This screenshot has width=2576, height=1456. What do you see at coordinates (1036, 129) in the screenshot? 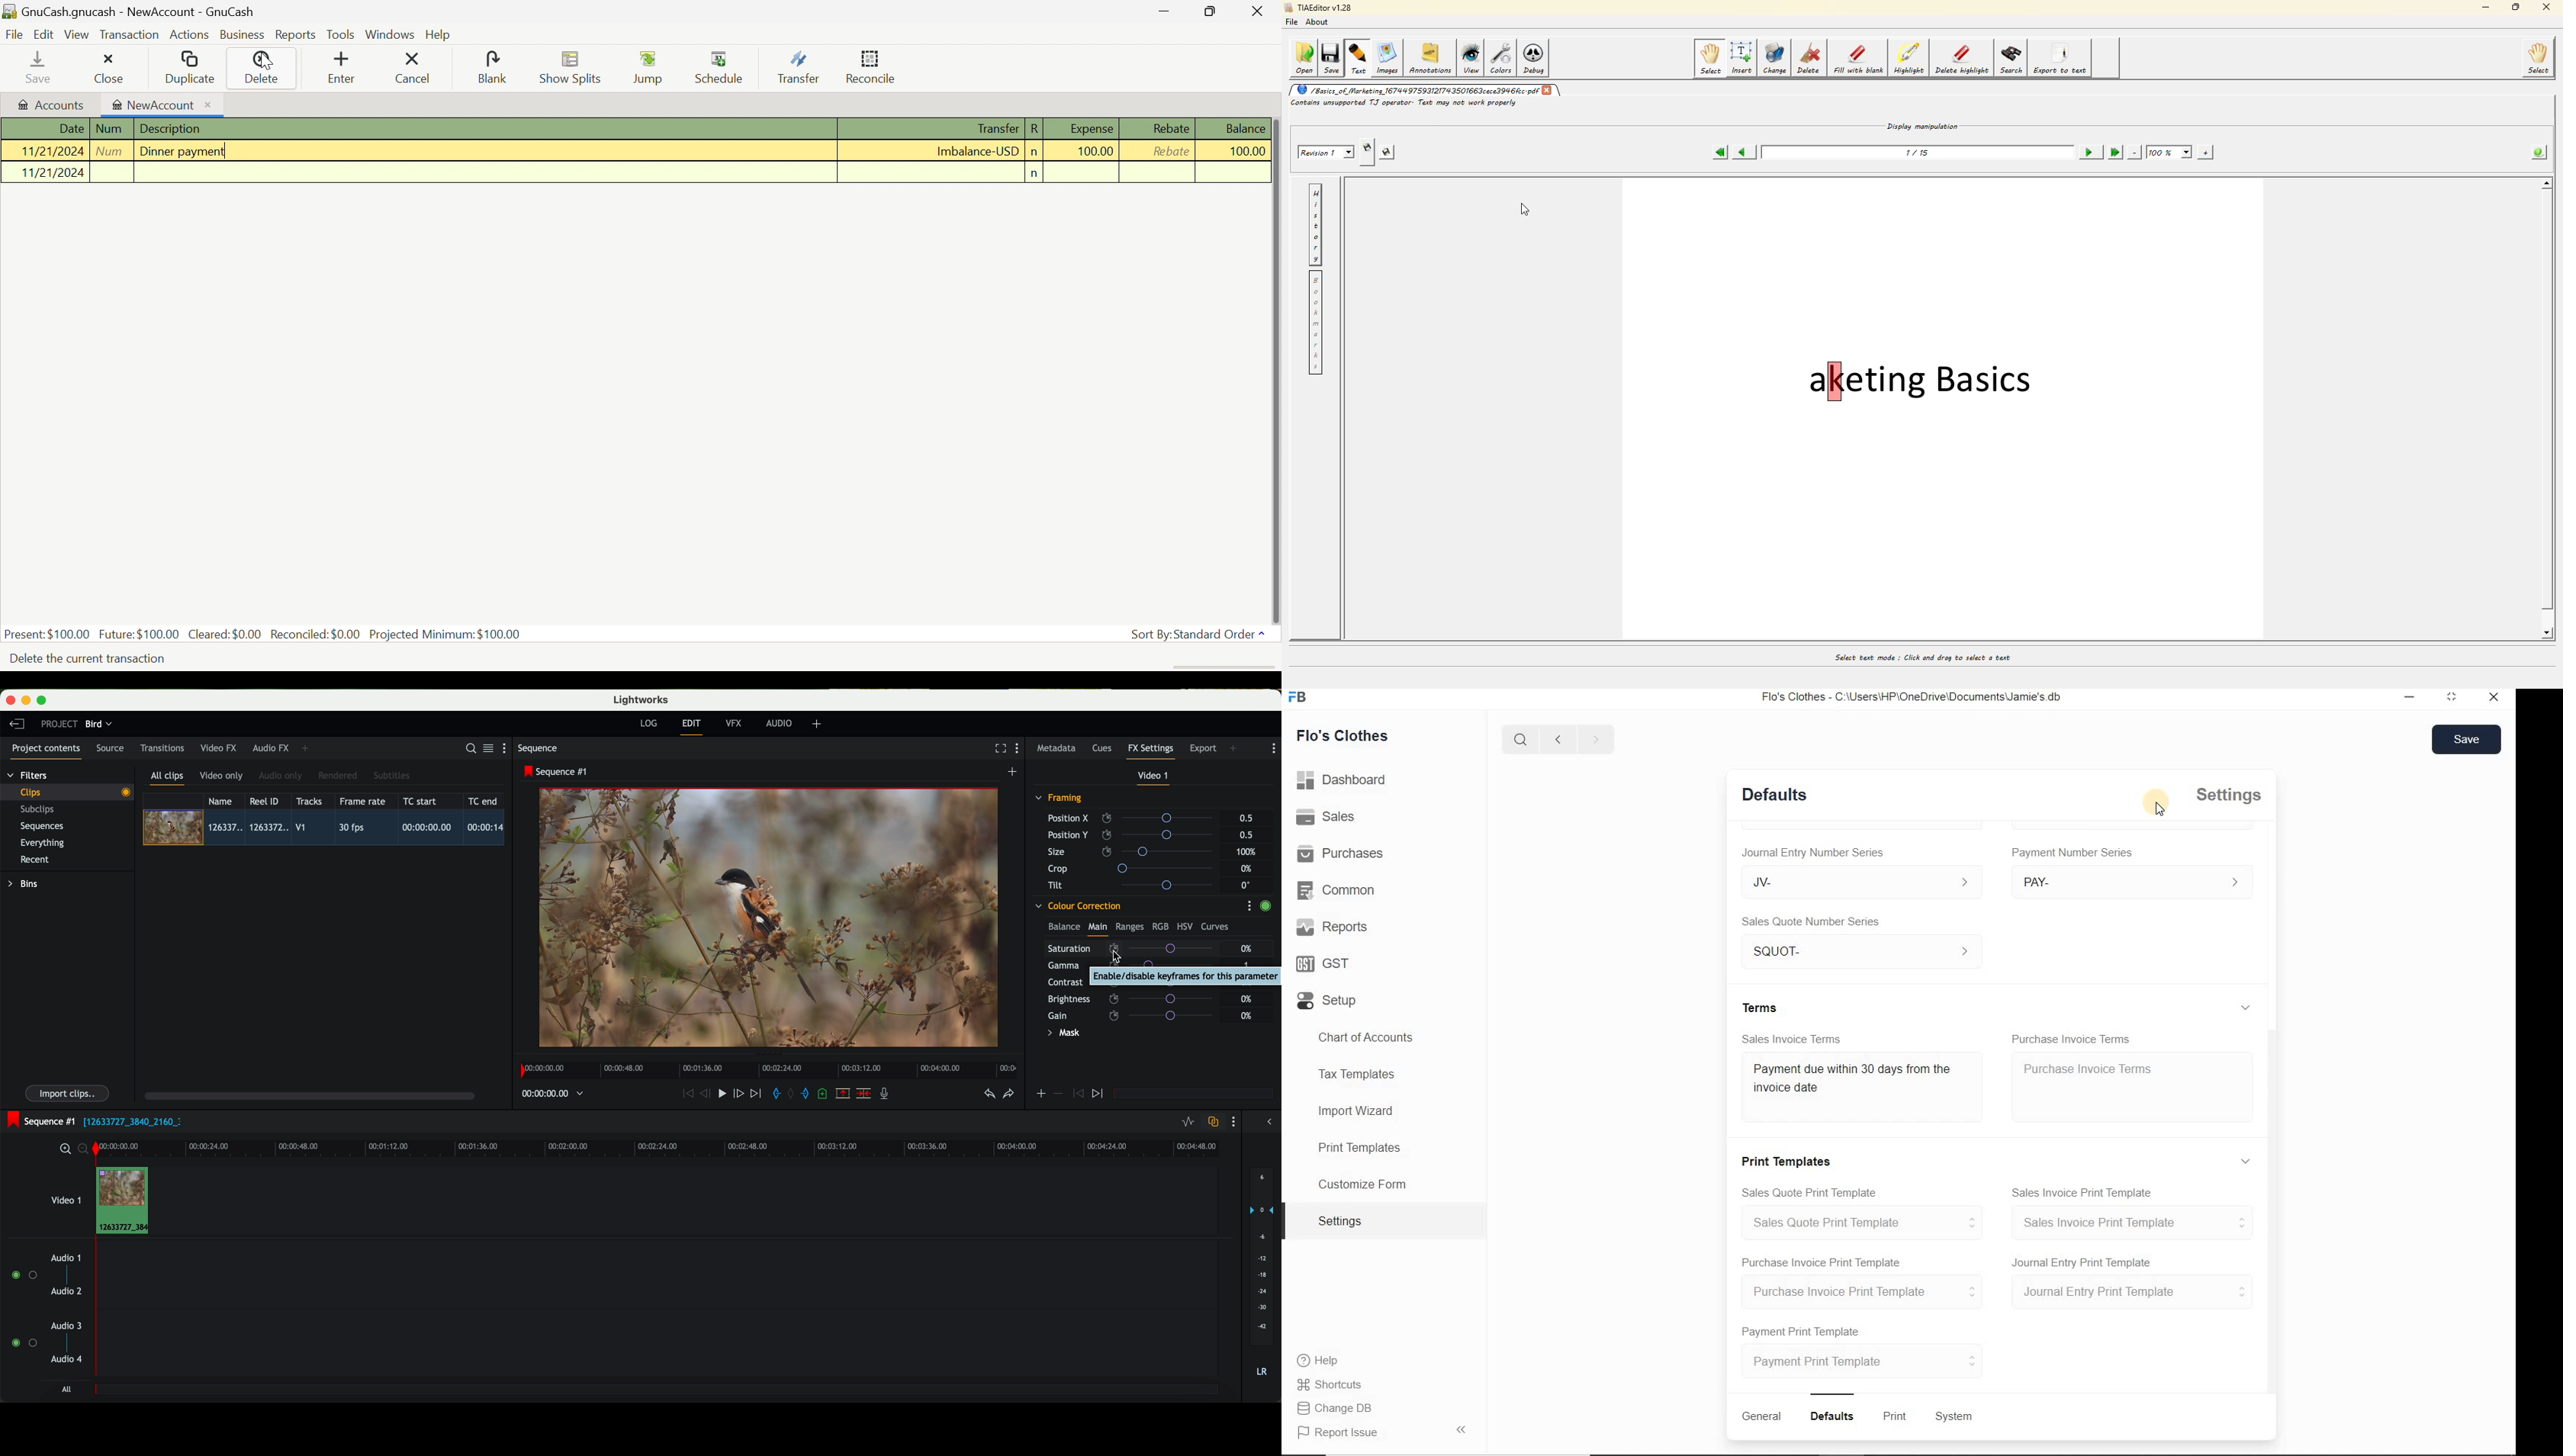
I see `R` at bounding box center [1036, 129].